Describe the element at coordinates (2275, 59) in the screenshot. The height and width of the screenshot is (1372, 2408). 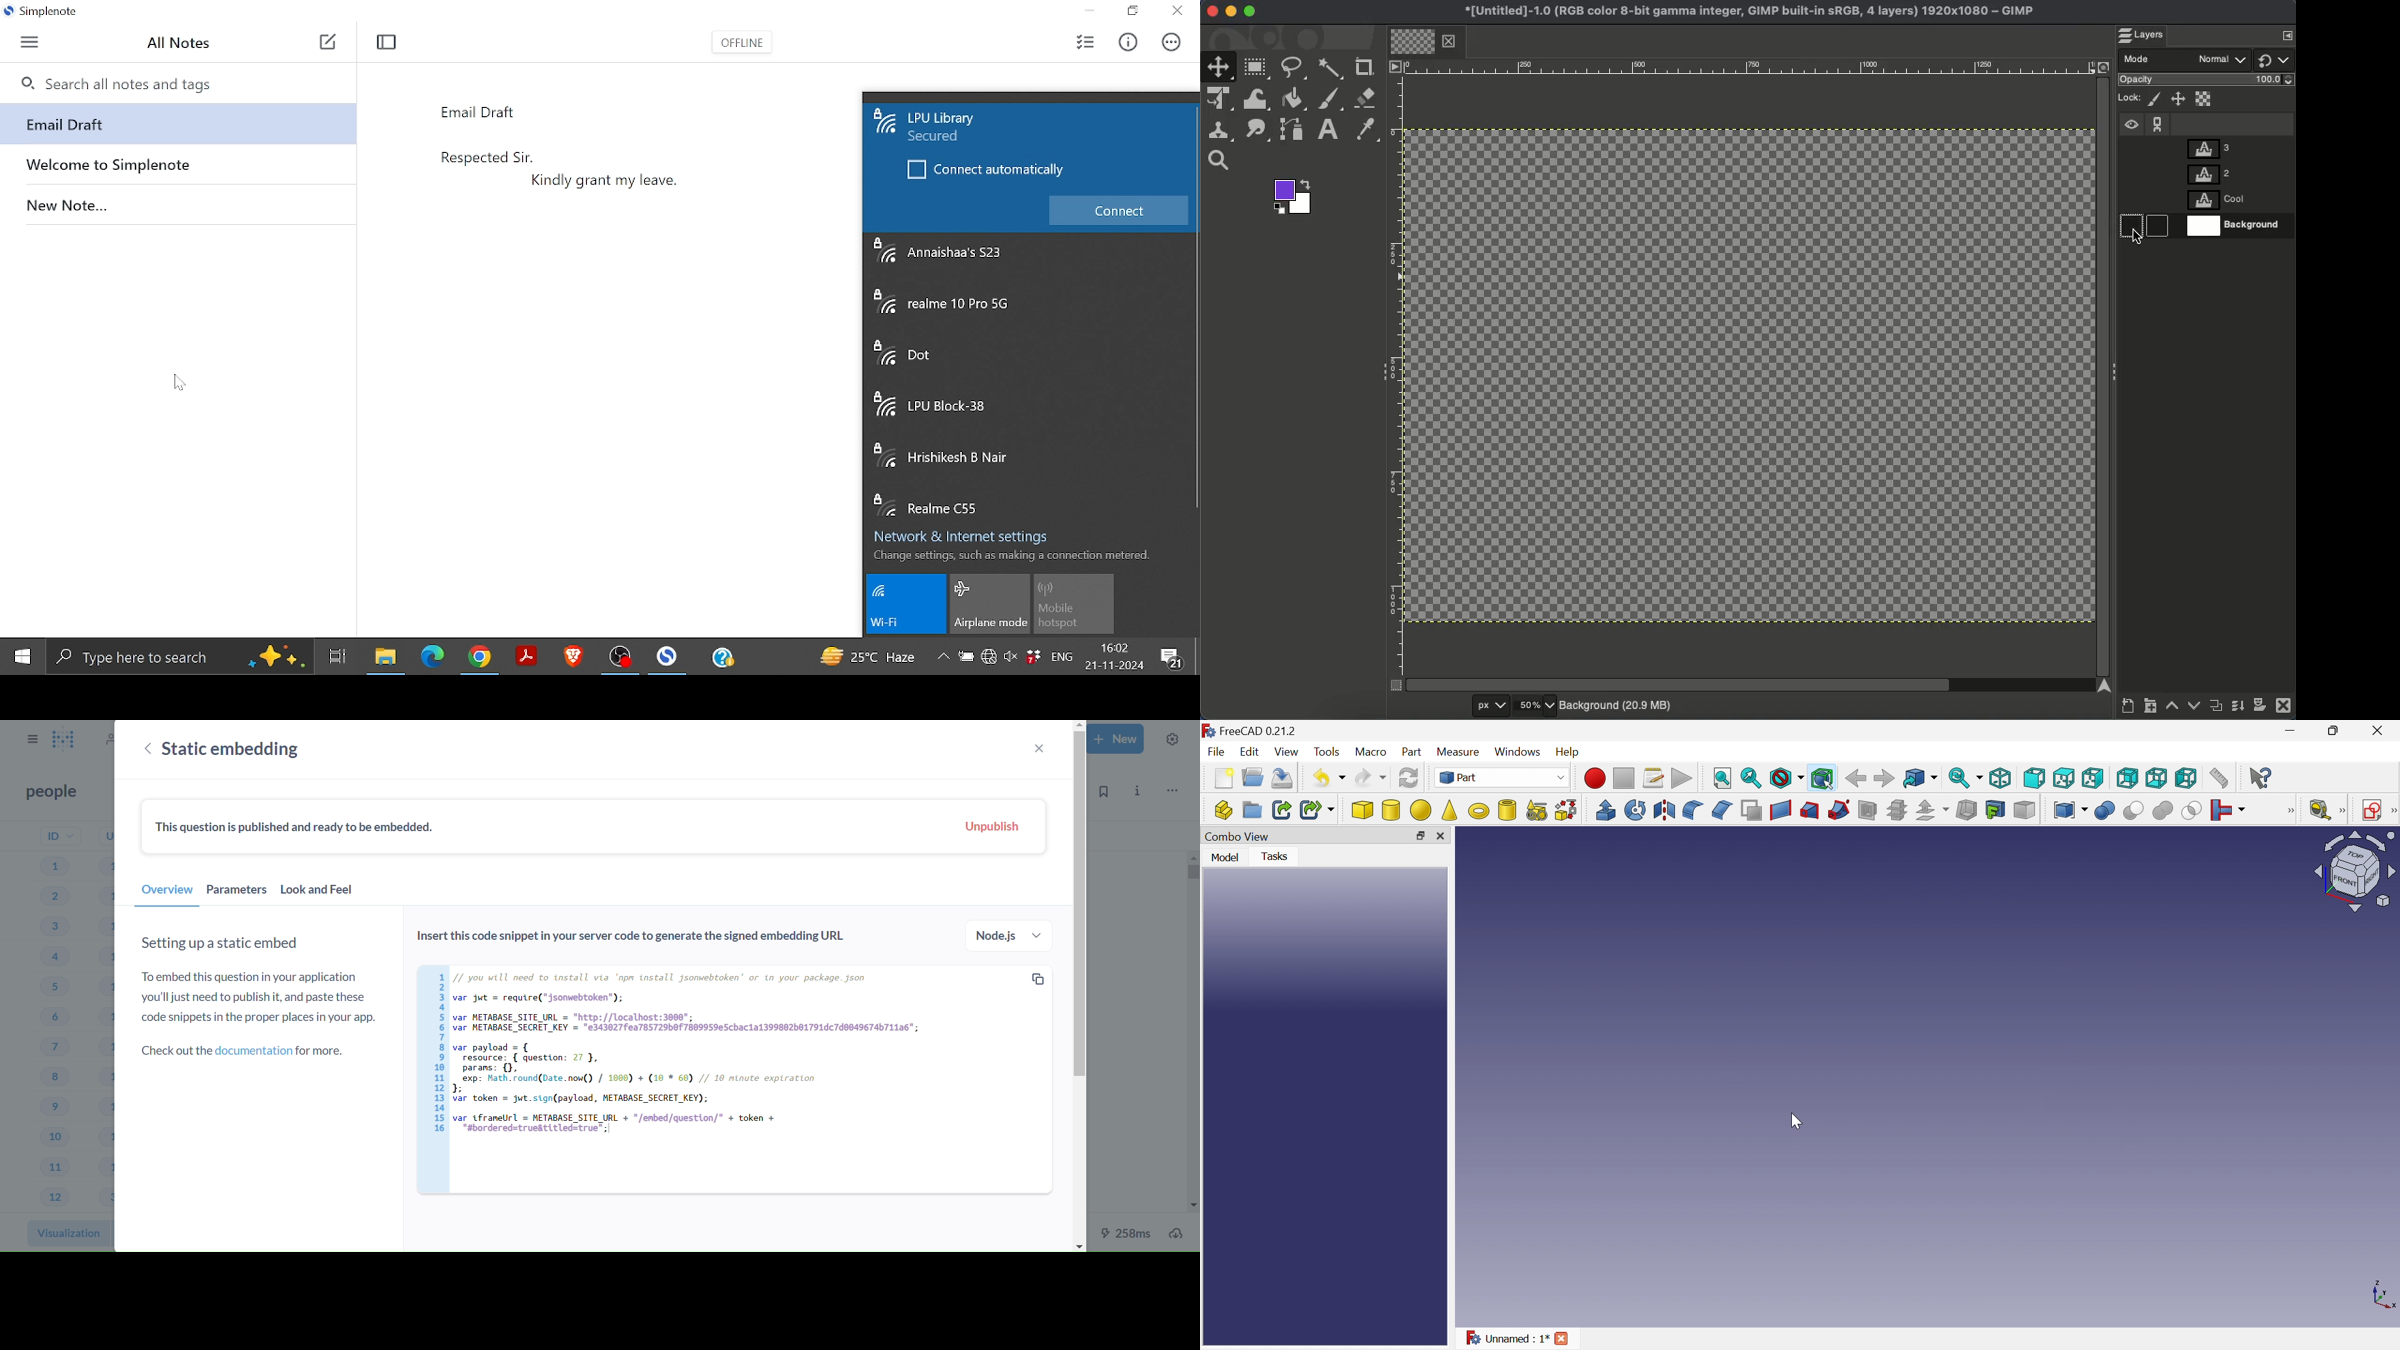
I see `Switch` at that location.